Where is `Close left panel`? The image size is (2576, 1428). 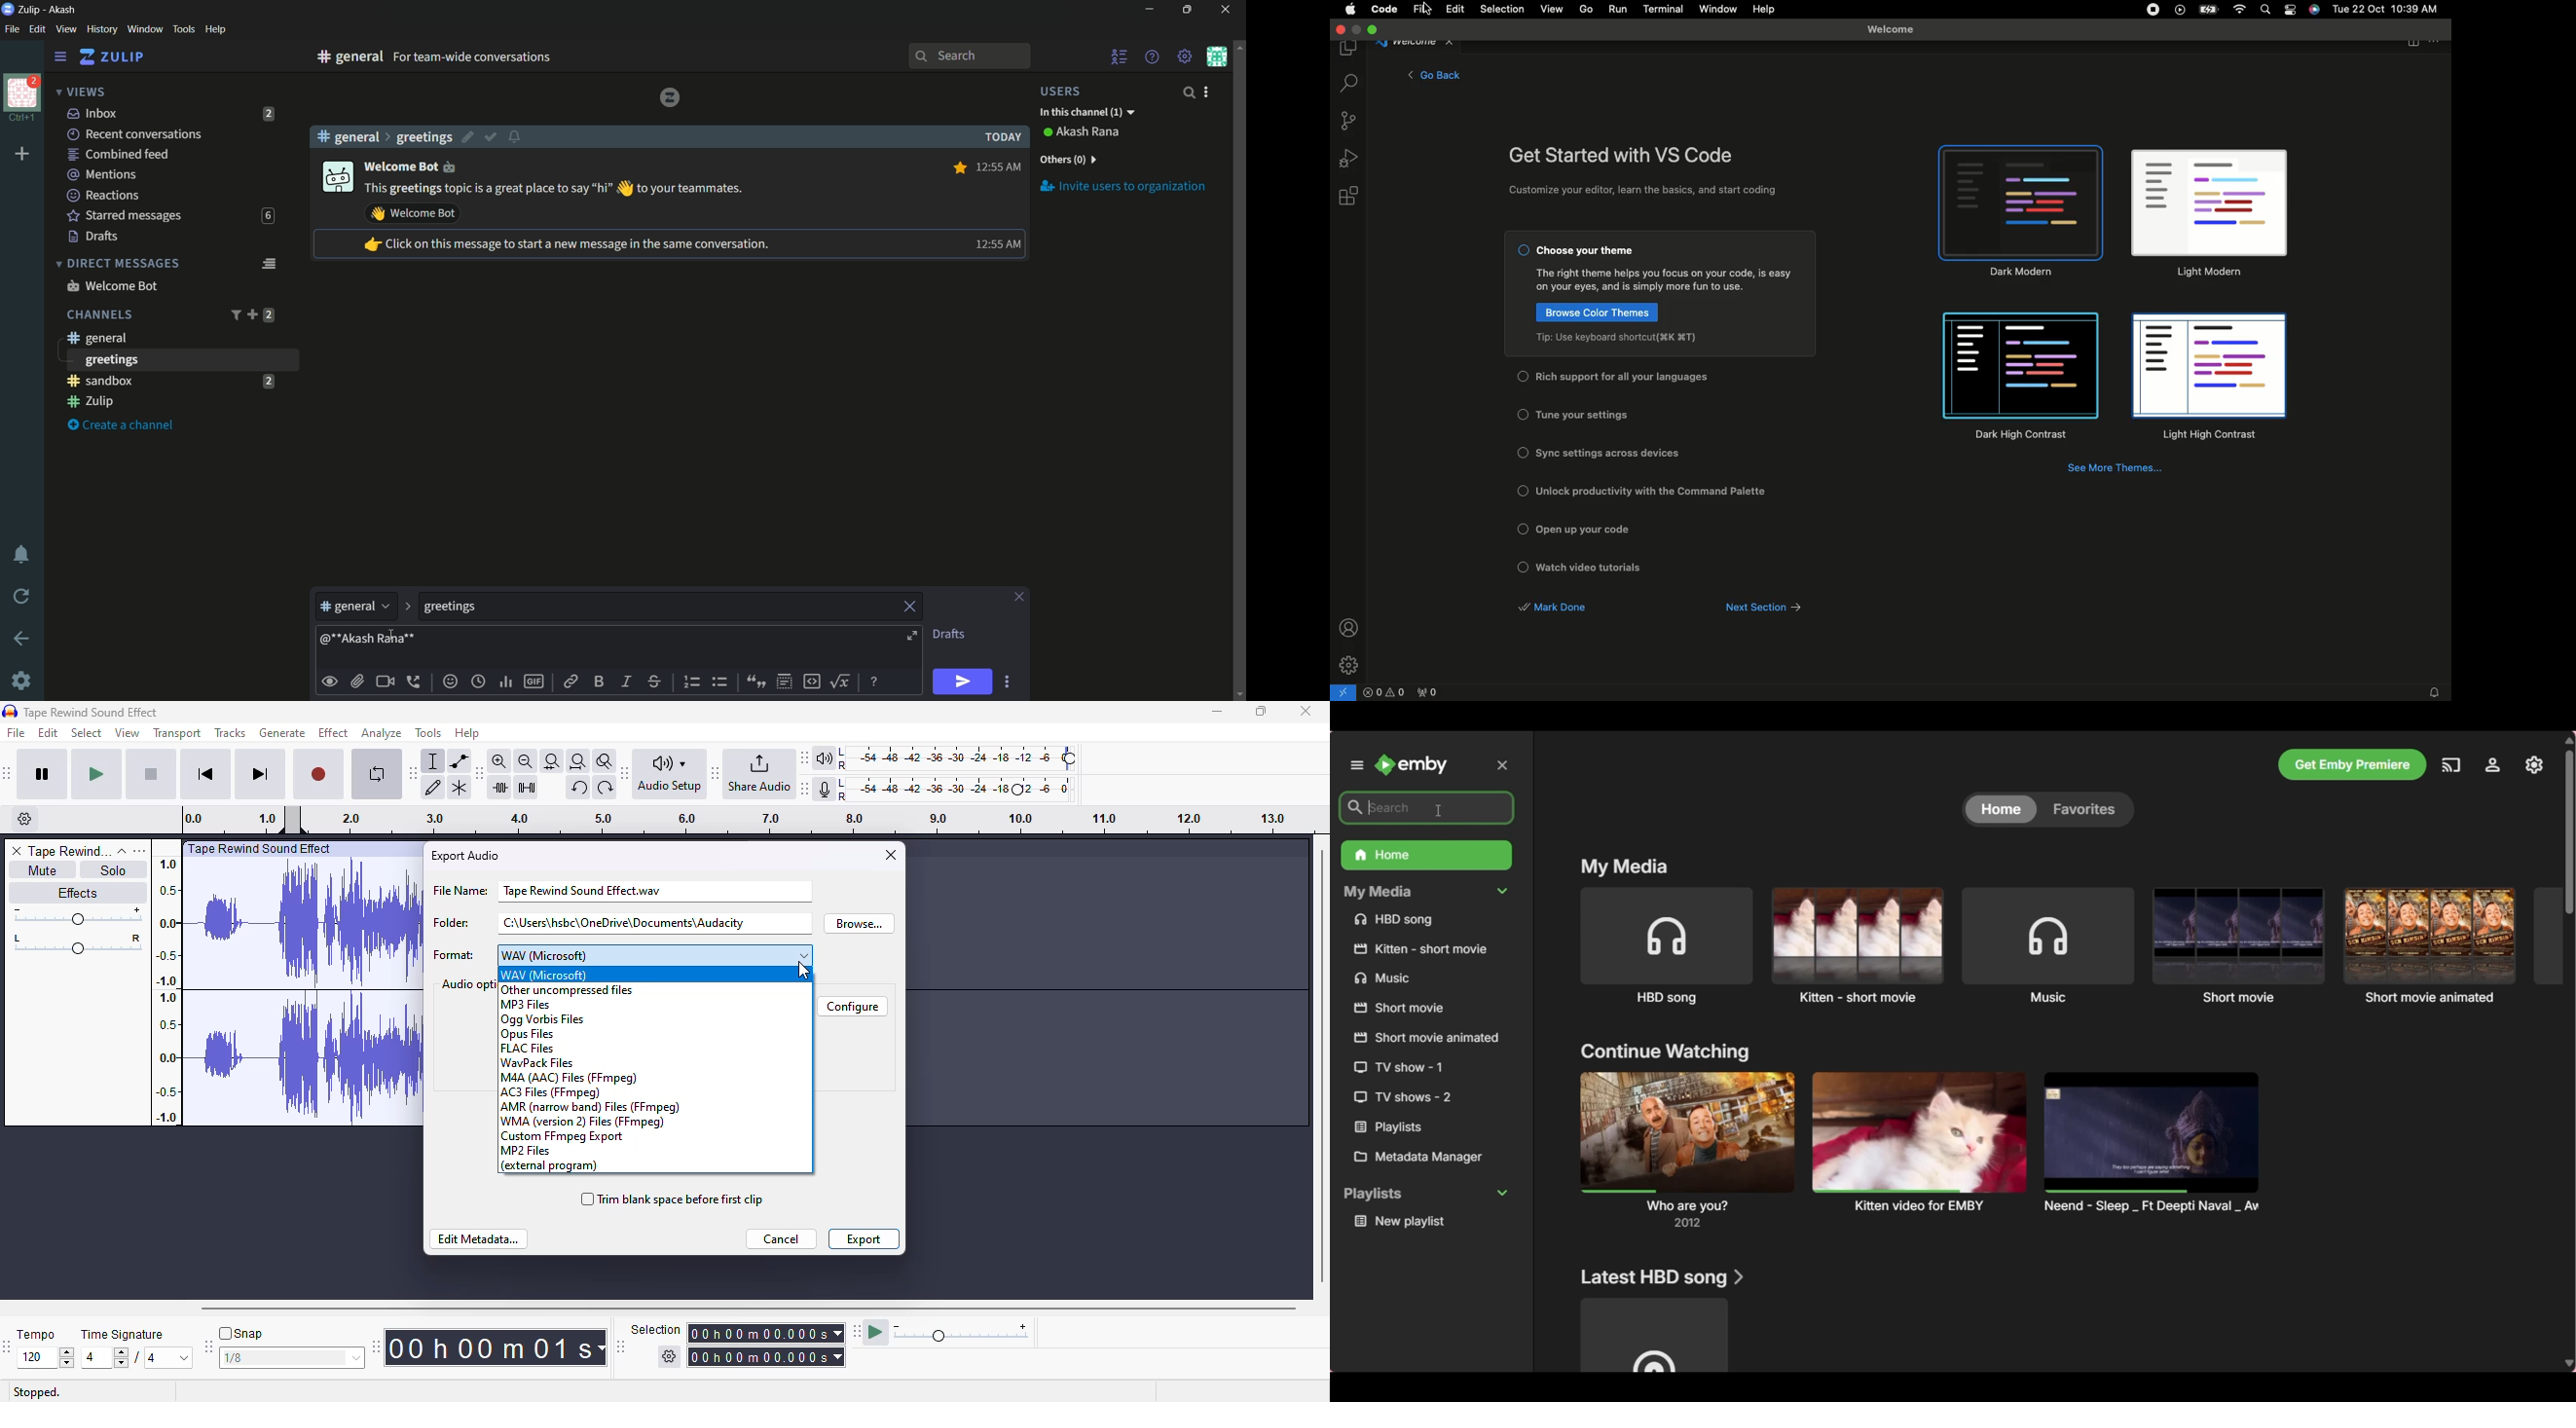 Close left panel is located at coordinates (1502, 765).